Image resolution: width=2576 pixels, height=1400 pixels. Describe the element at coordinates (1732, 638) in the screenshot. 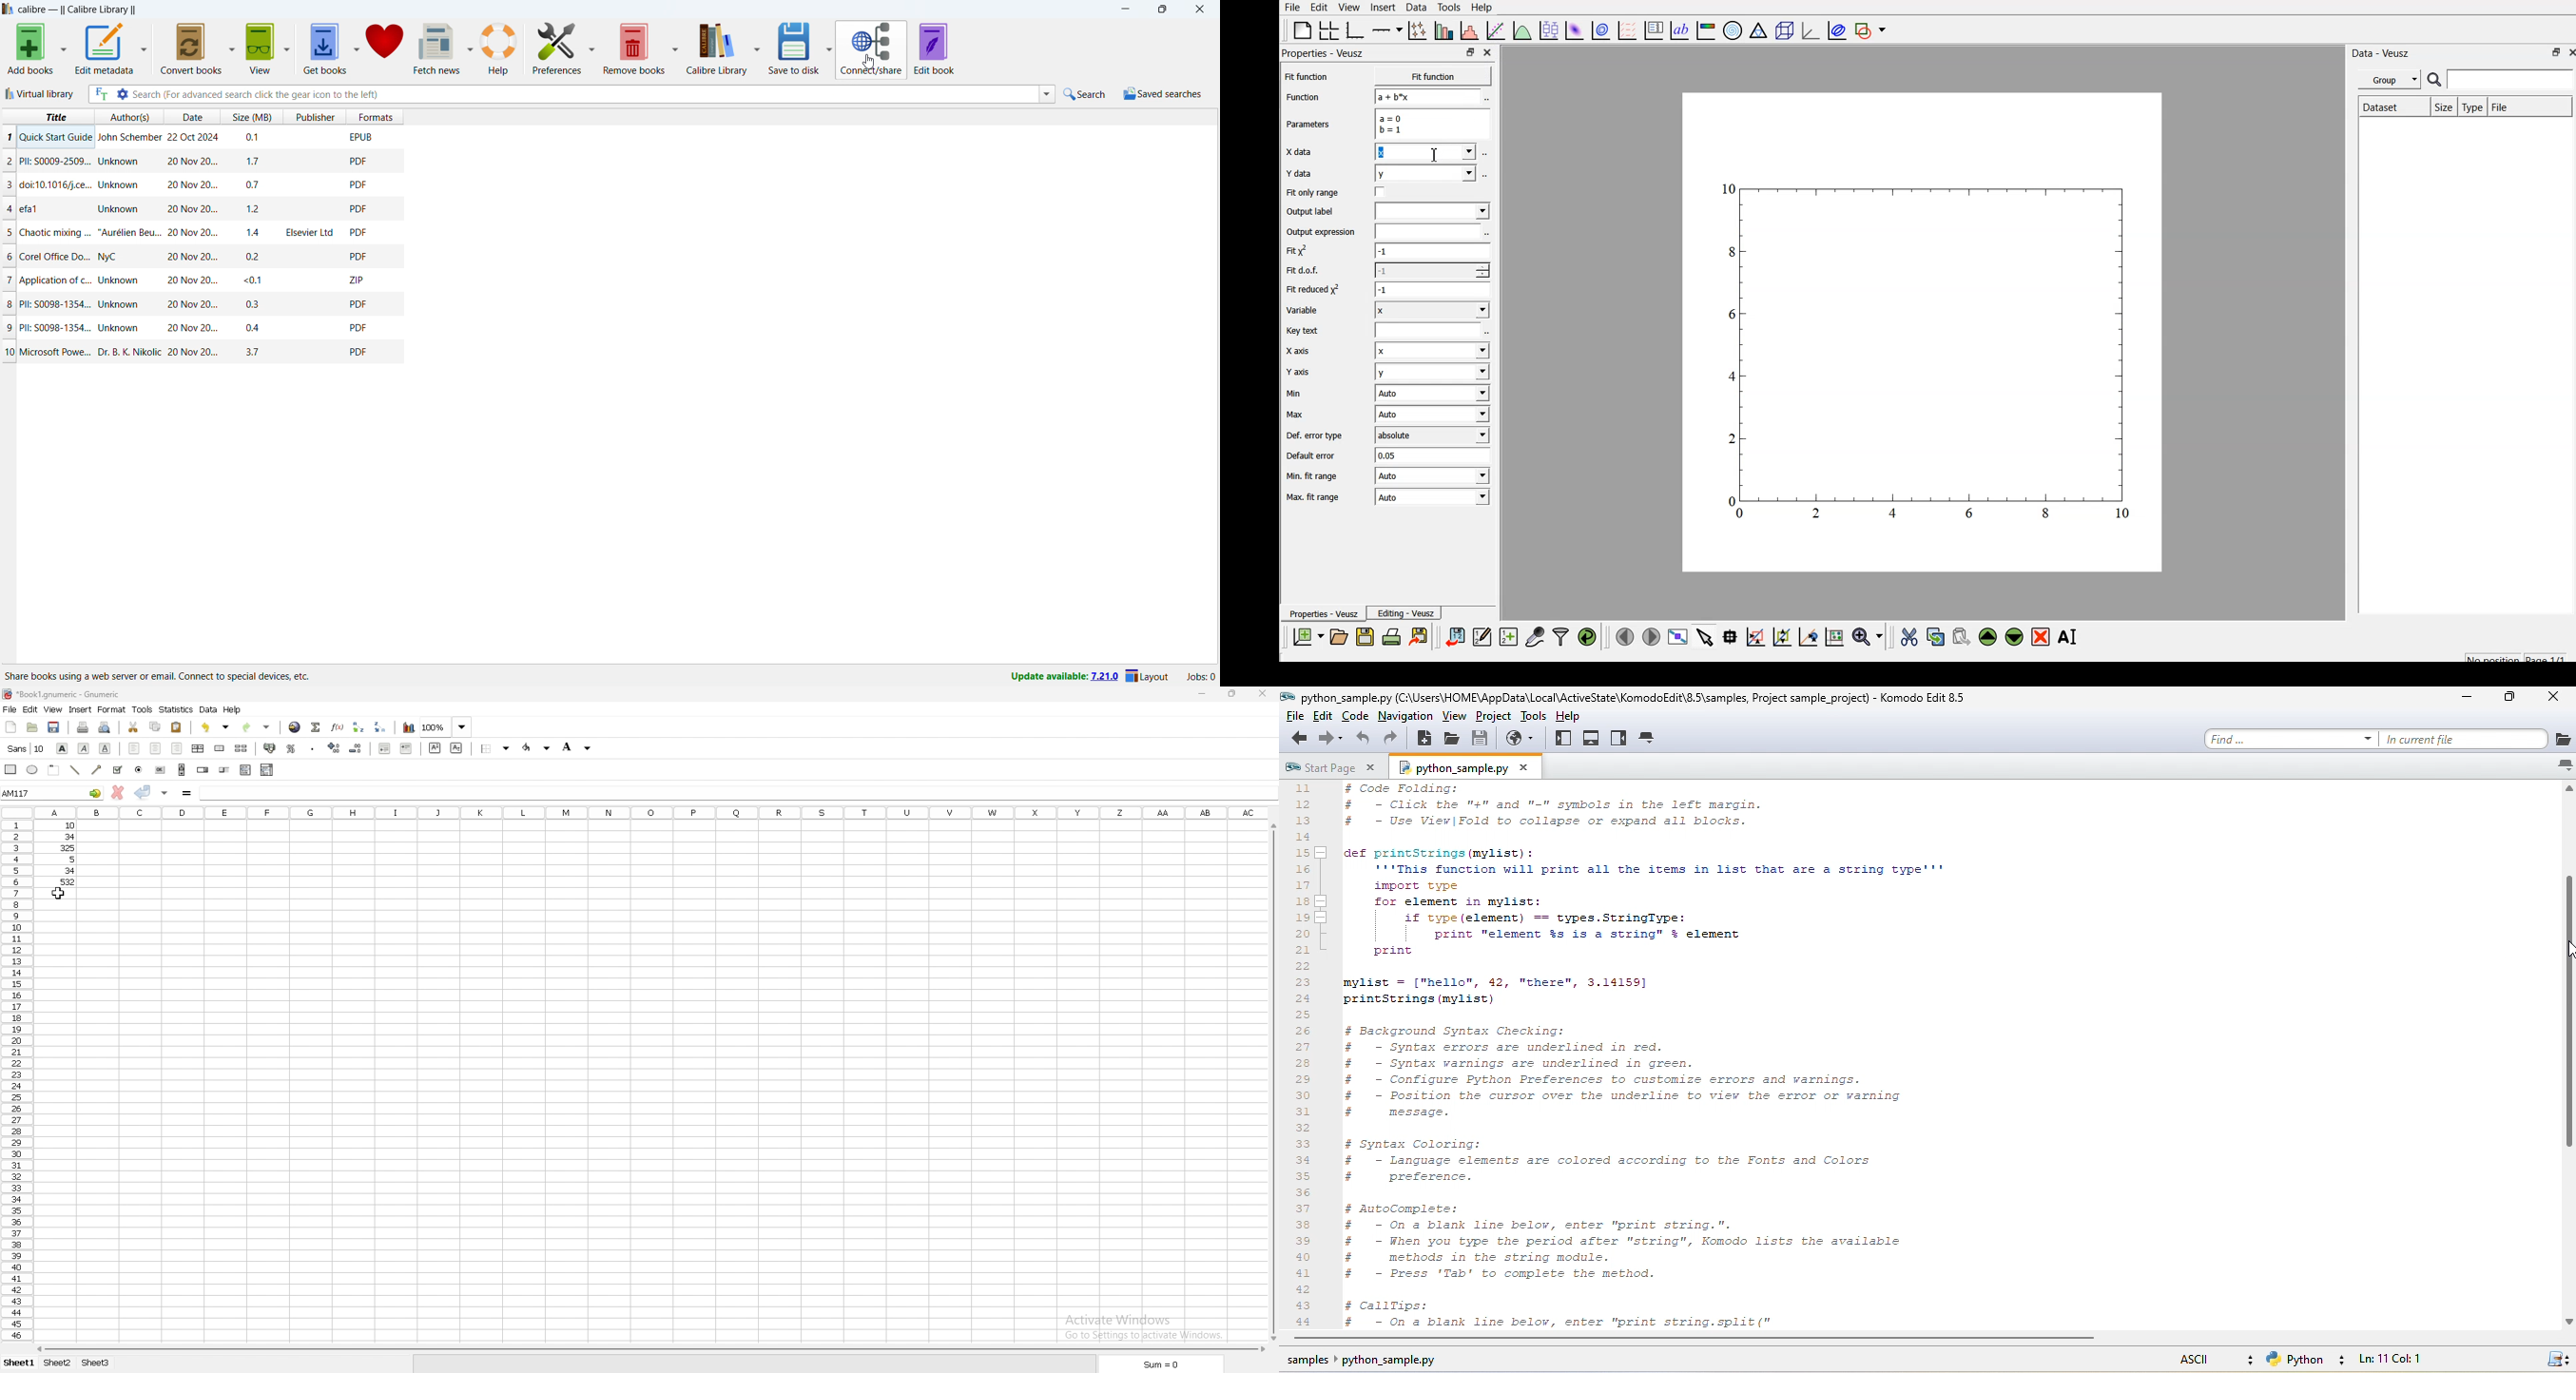

I see `read data points on the graph` at that location.